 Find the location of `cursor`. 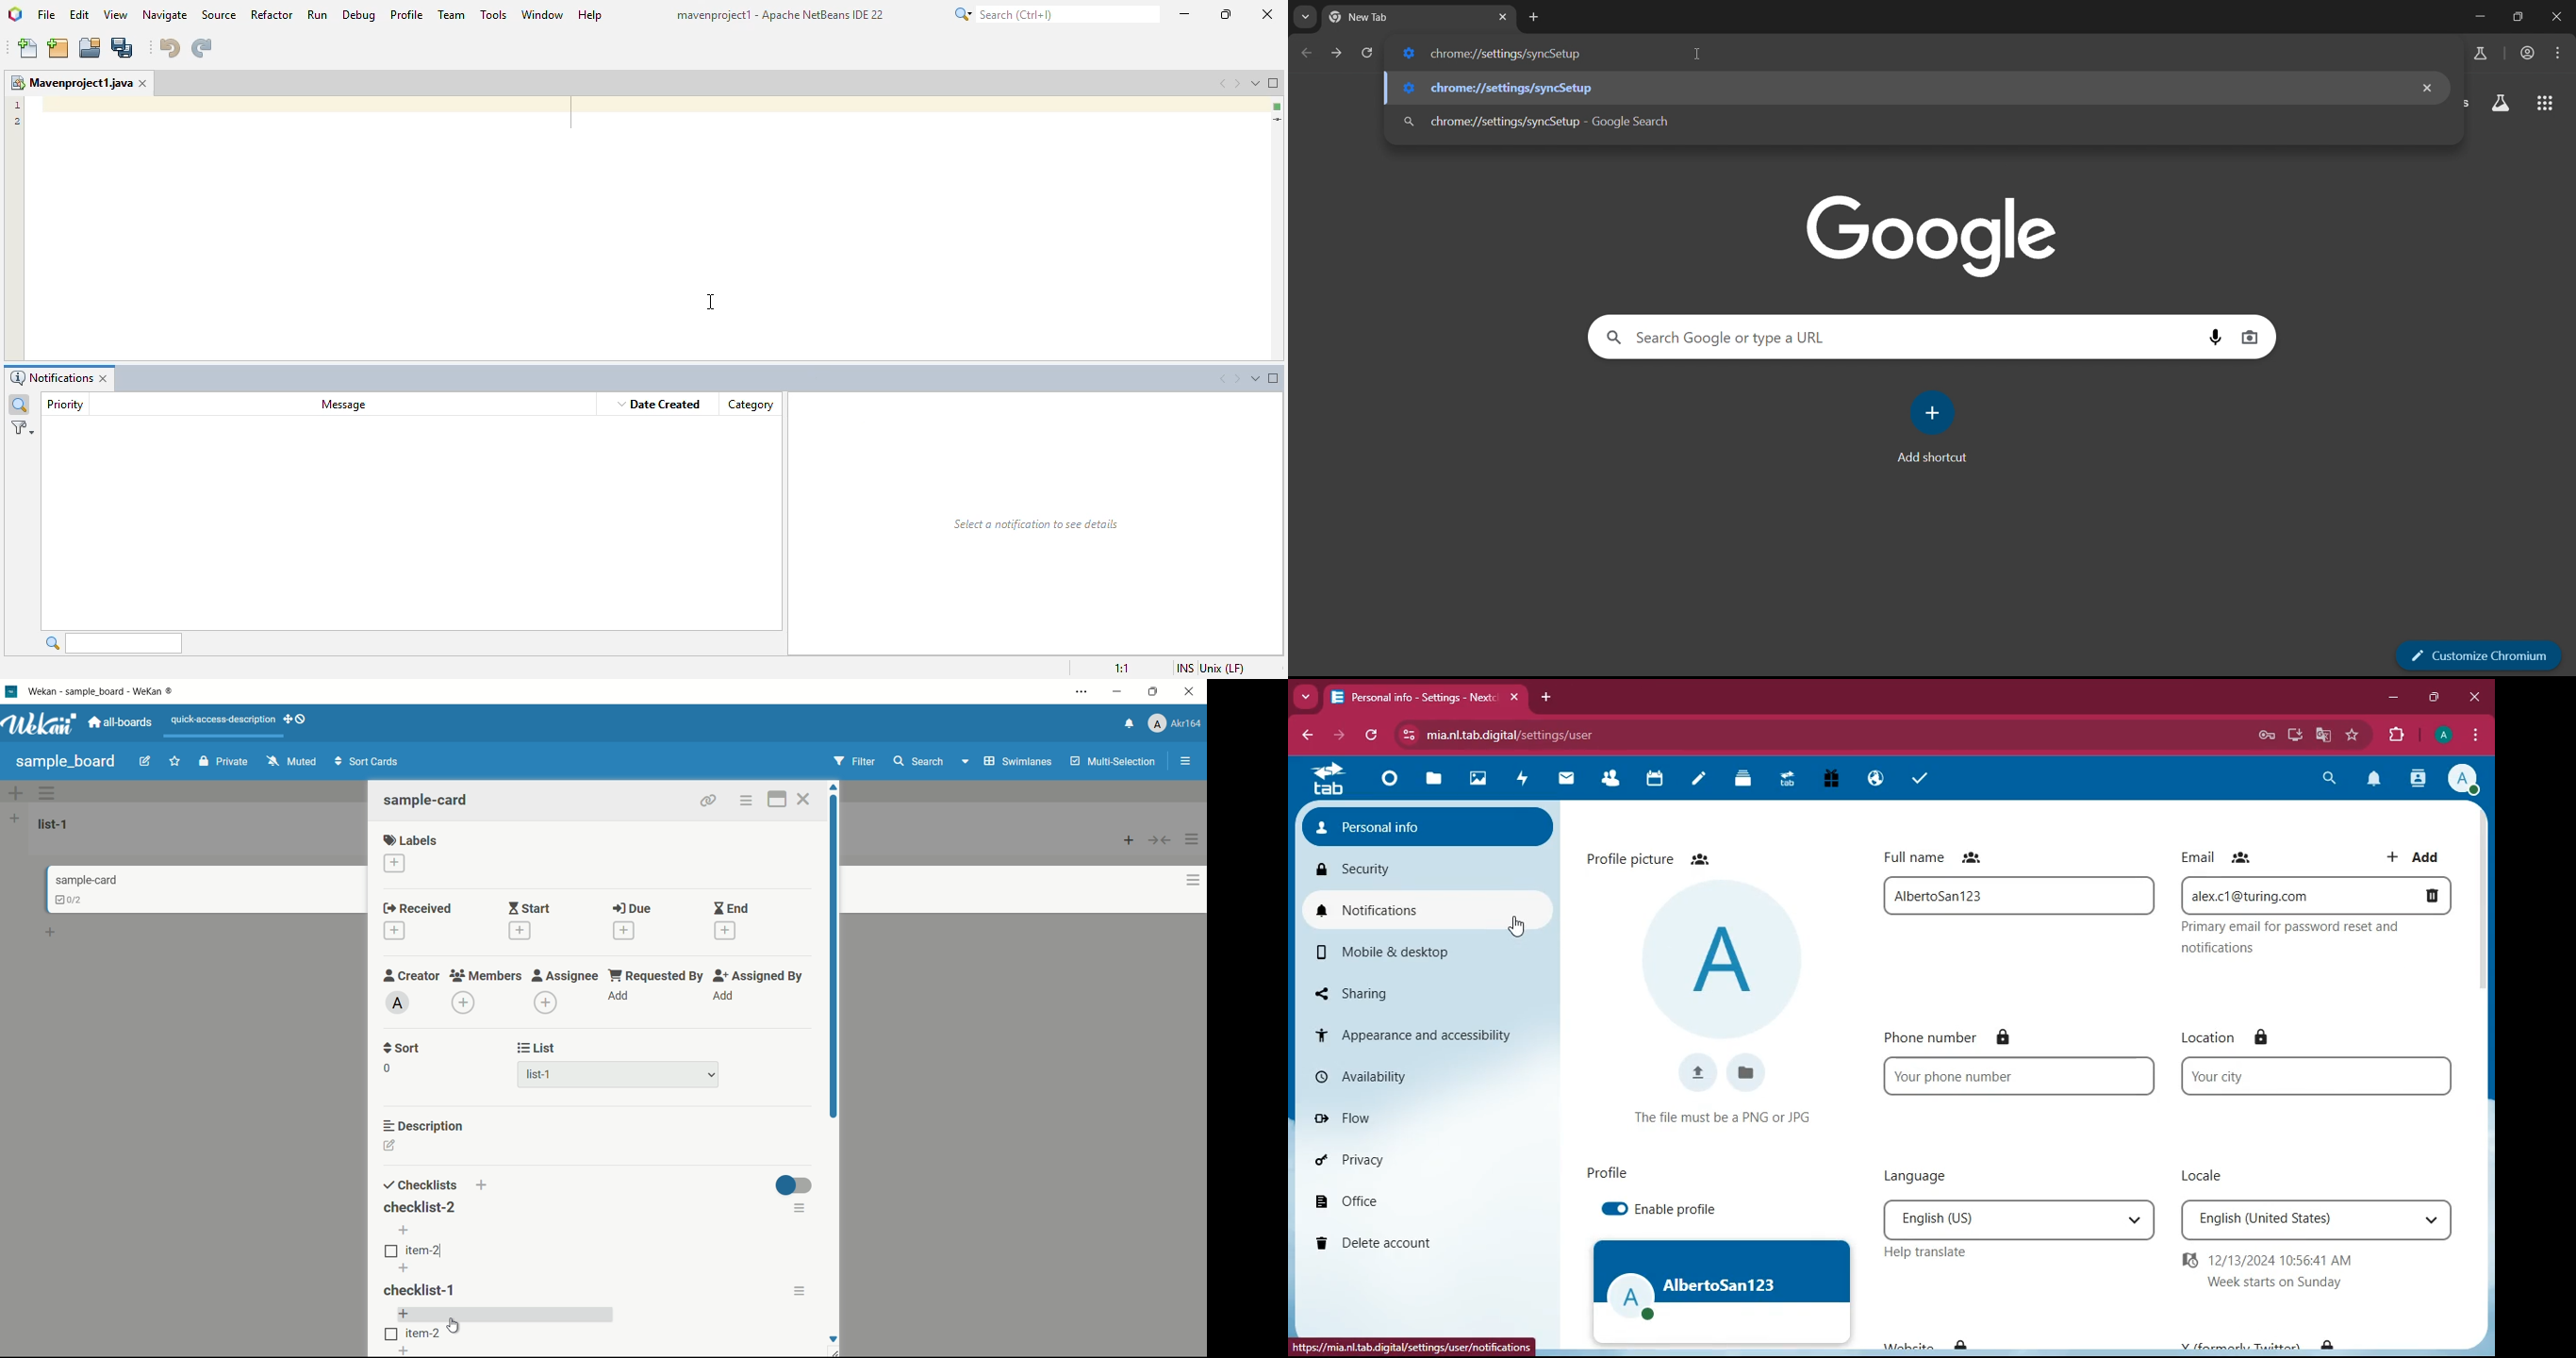

cursor is located at coordinates (453, 1326).